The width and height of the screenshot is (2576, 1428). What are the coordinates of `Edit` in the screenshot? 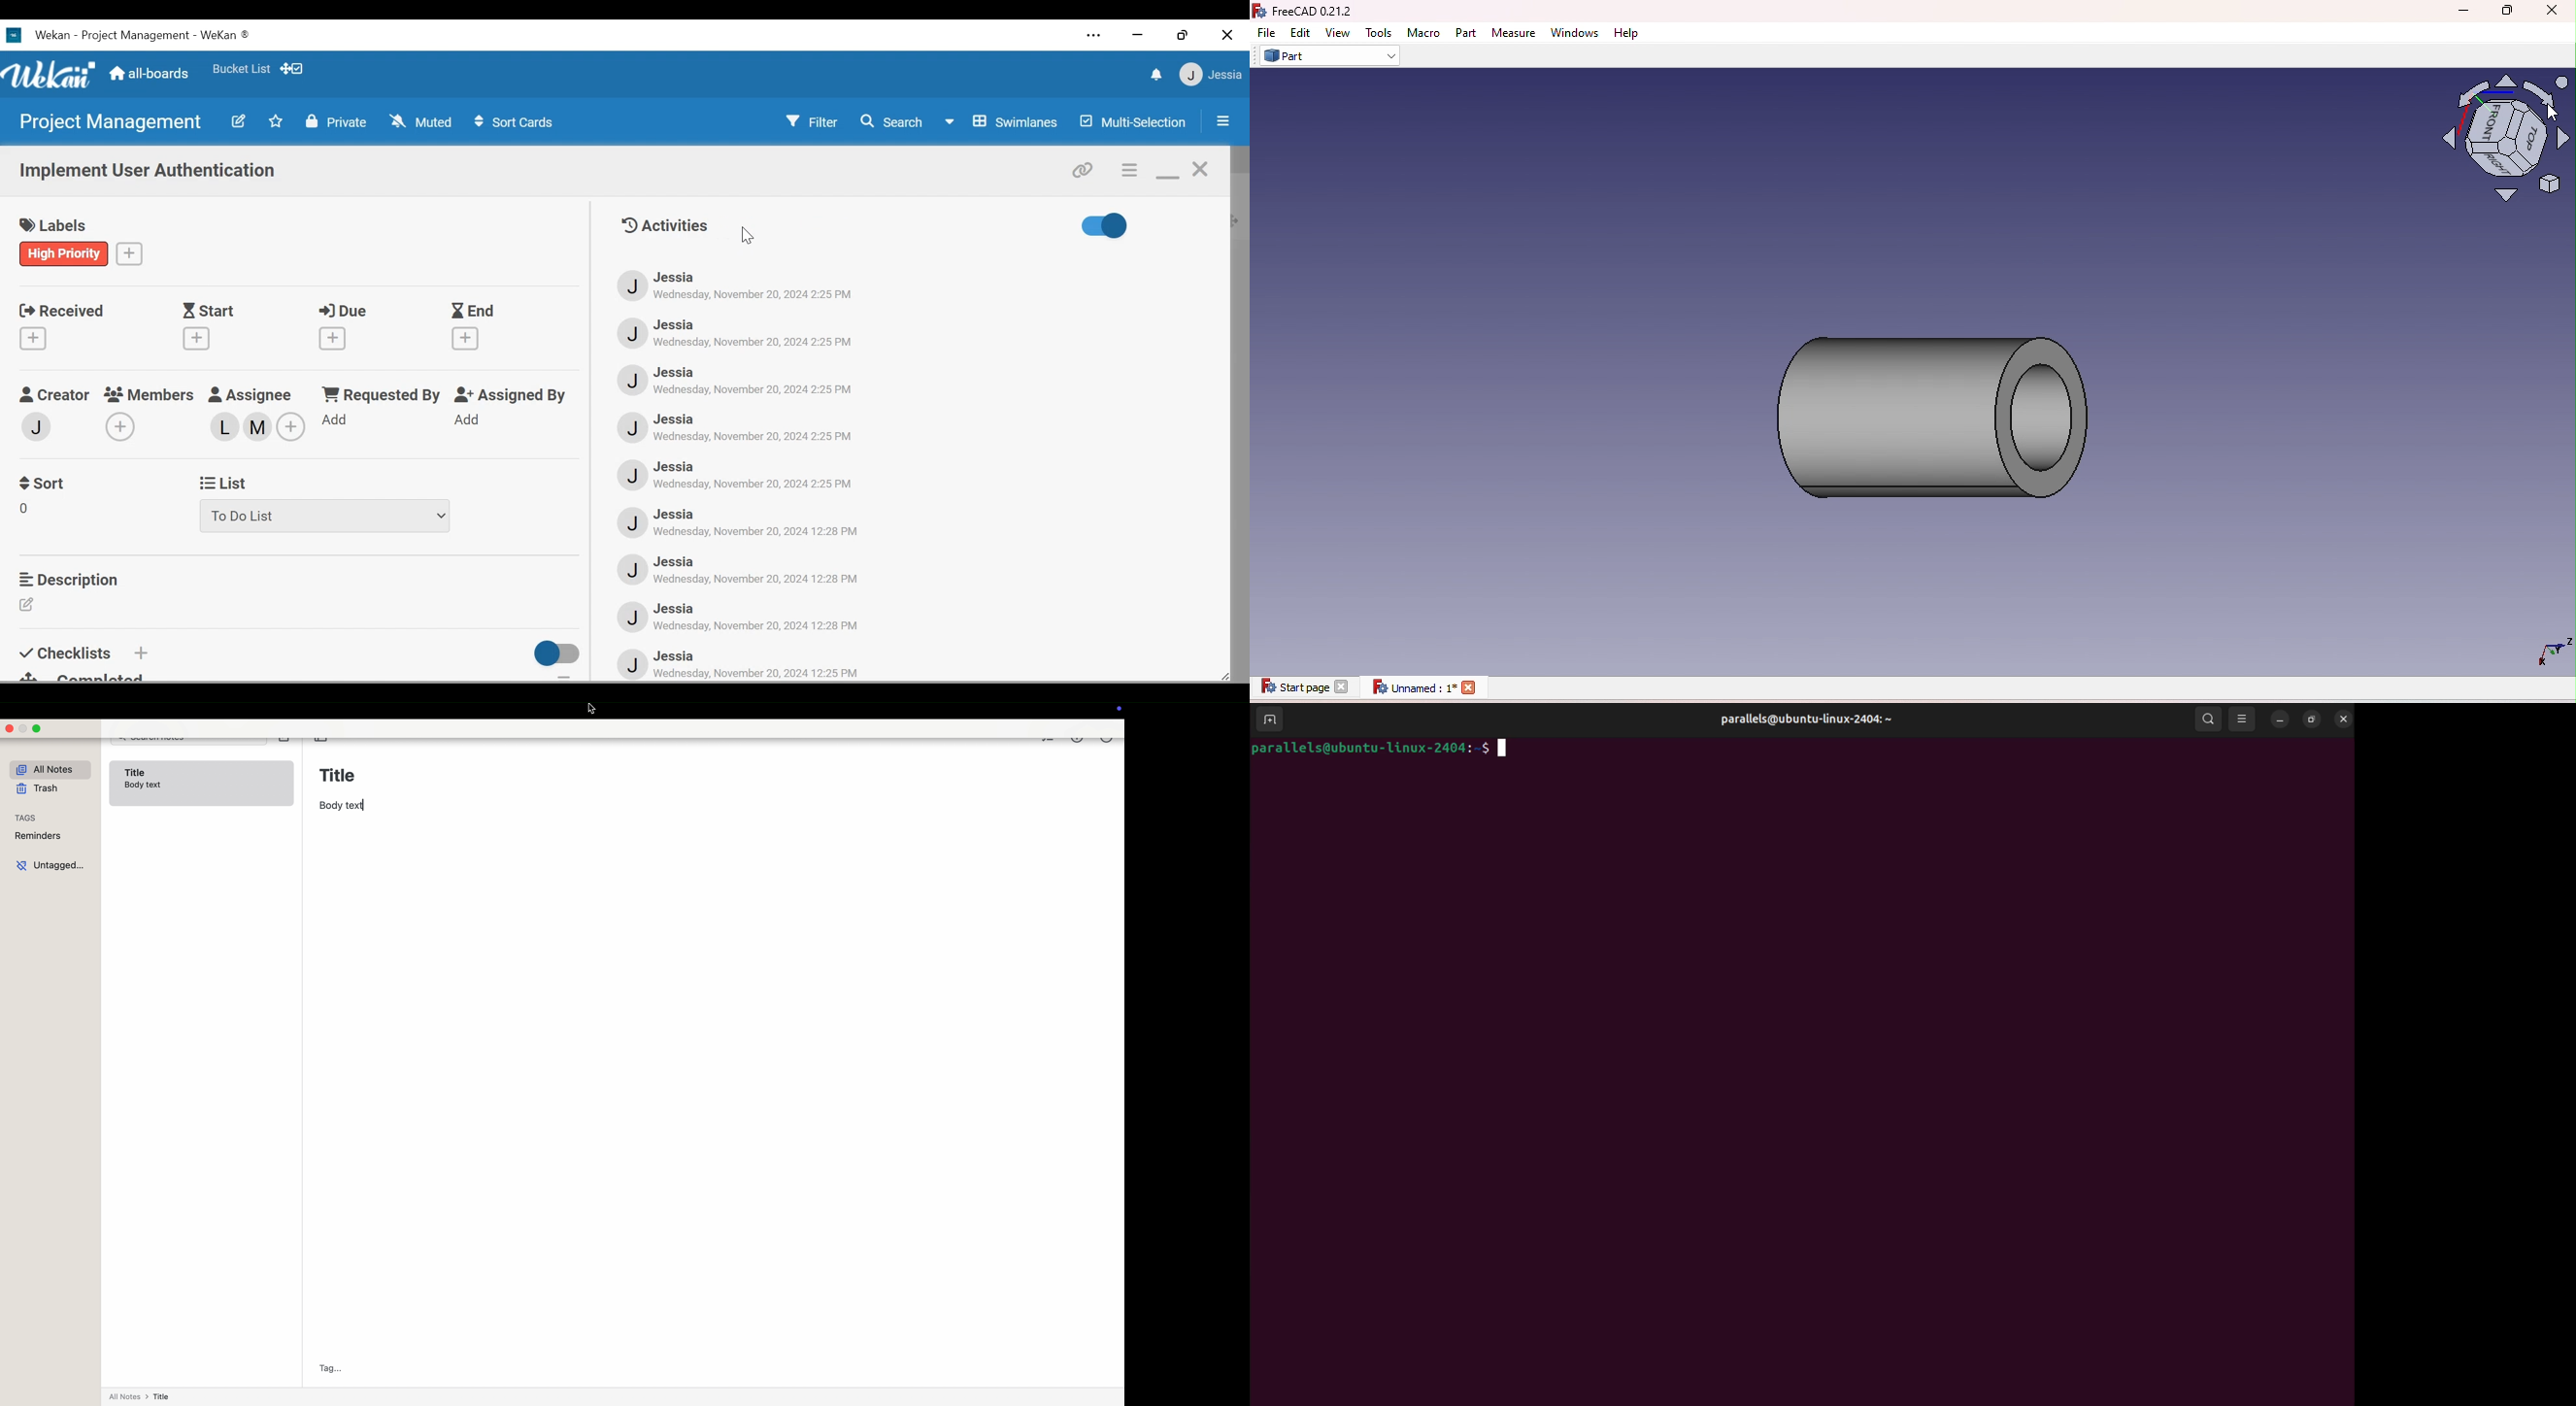 It's located at (31, 607).